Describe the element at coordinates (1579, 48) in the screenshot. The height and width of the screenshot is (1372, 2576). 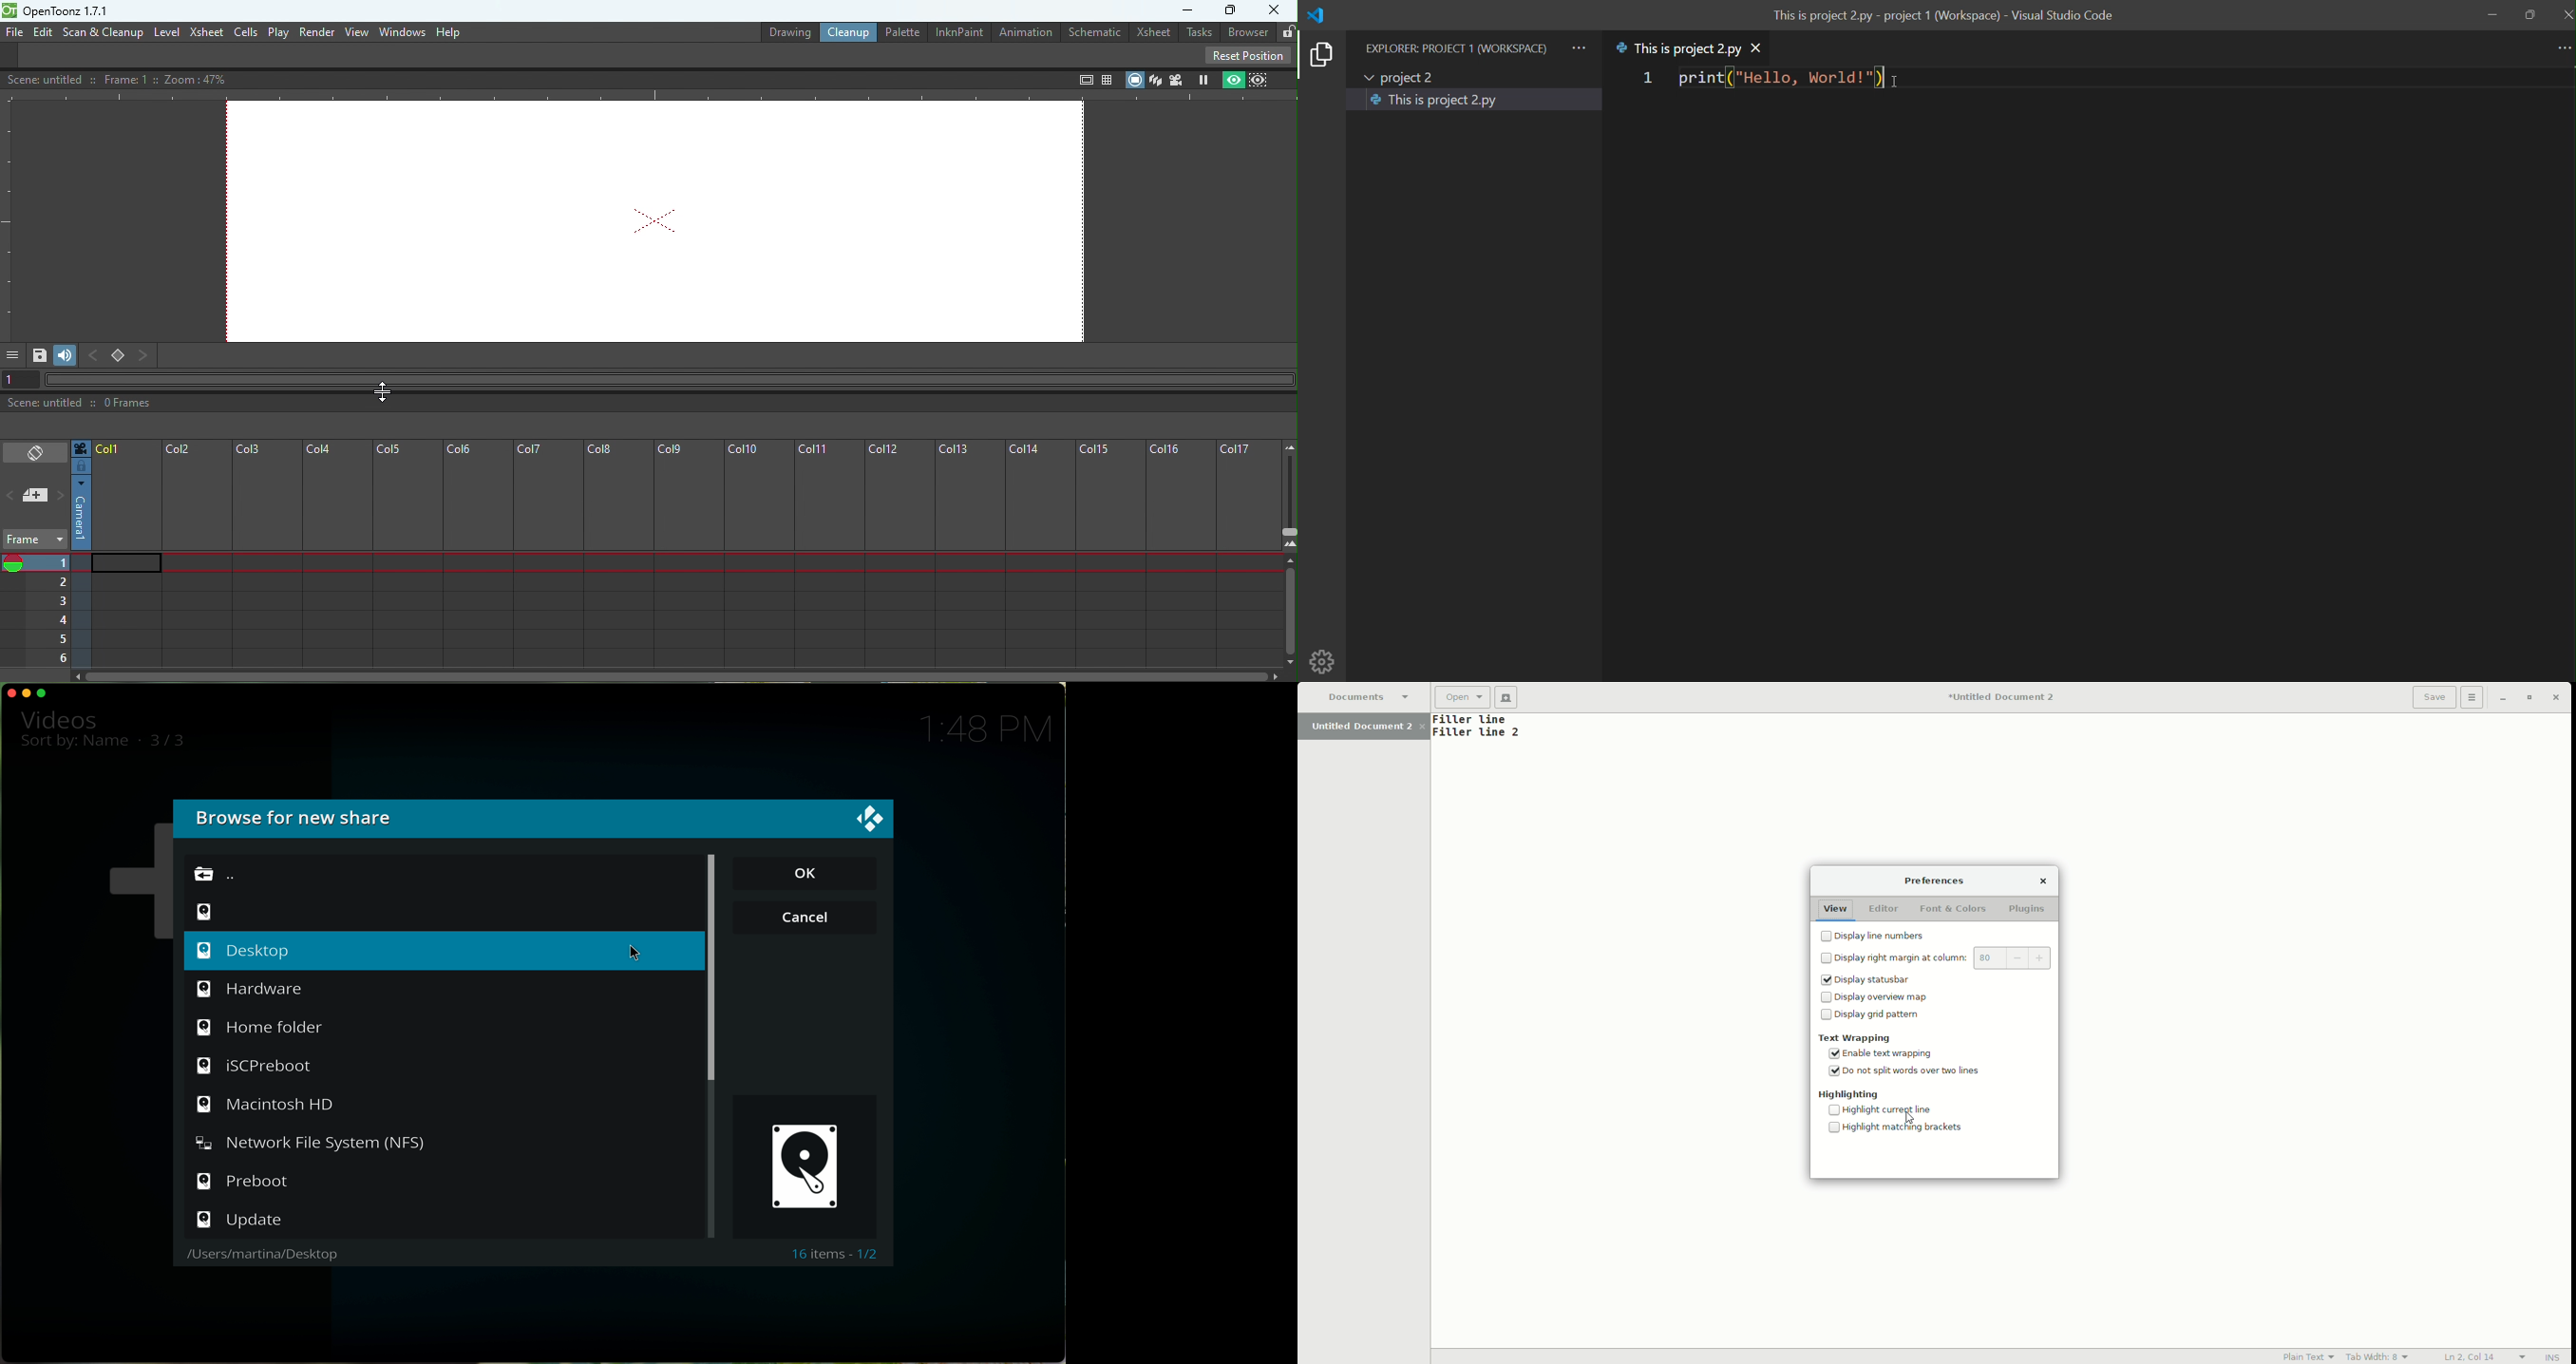
I see `view more actions` at that location.